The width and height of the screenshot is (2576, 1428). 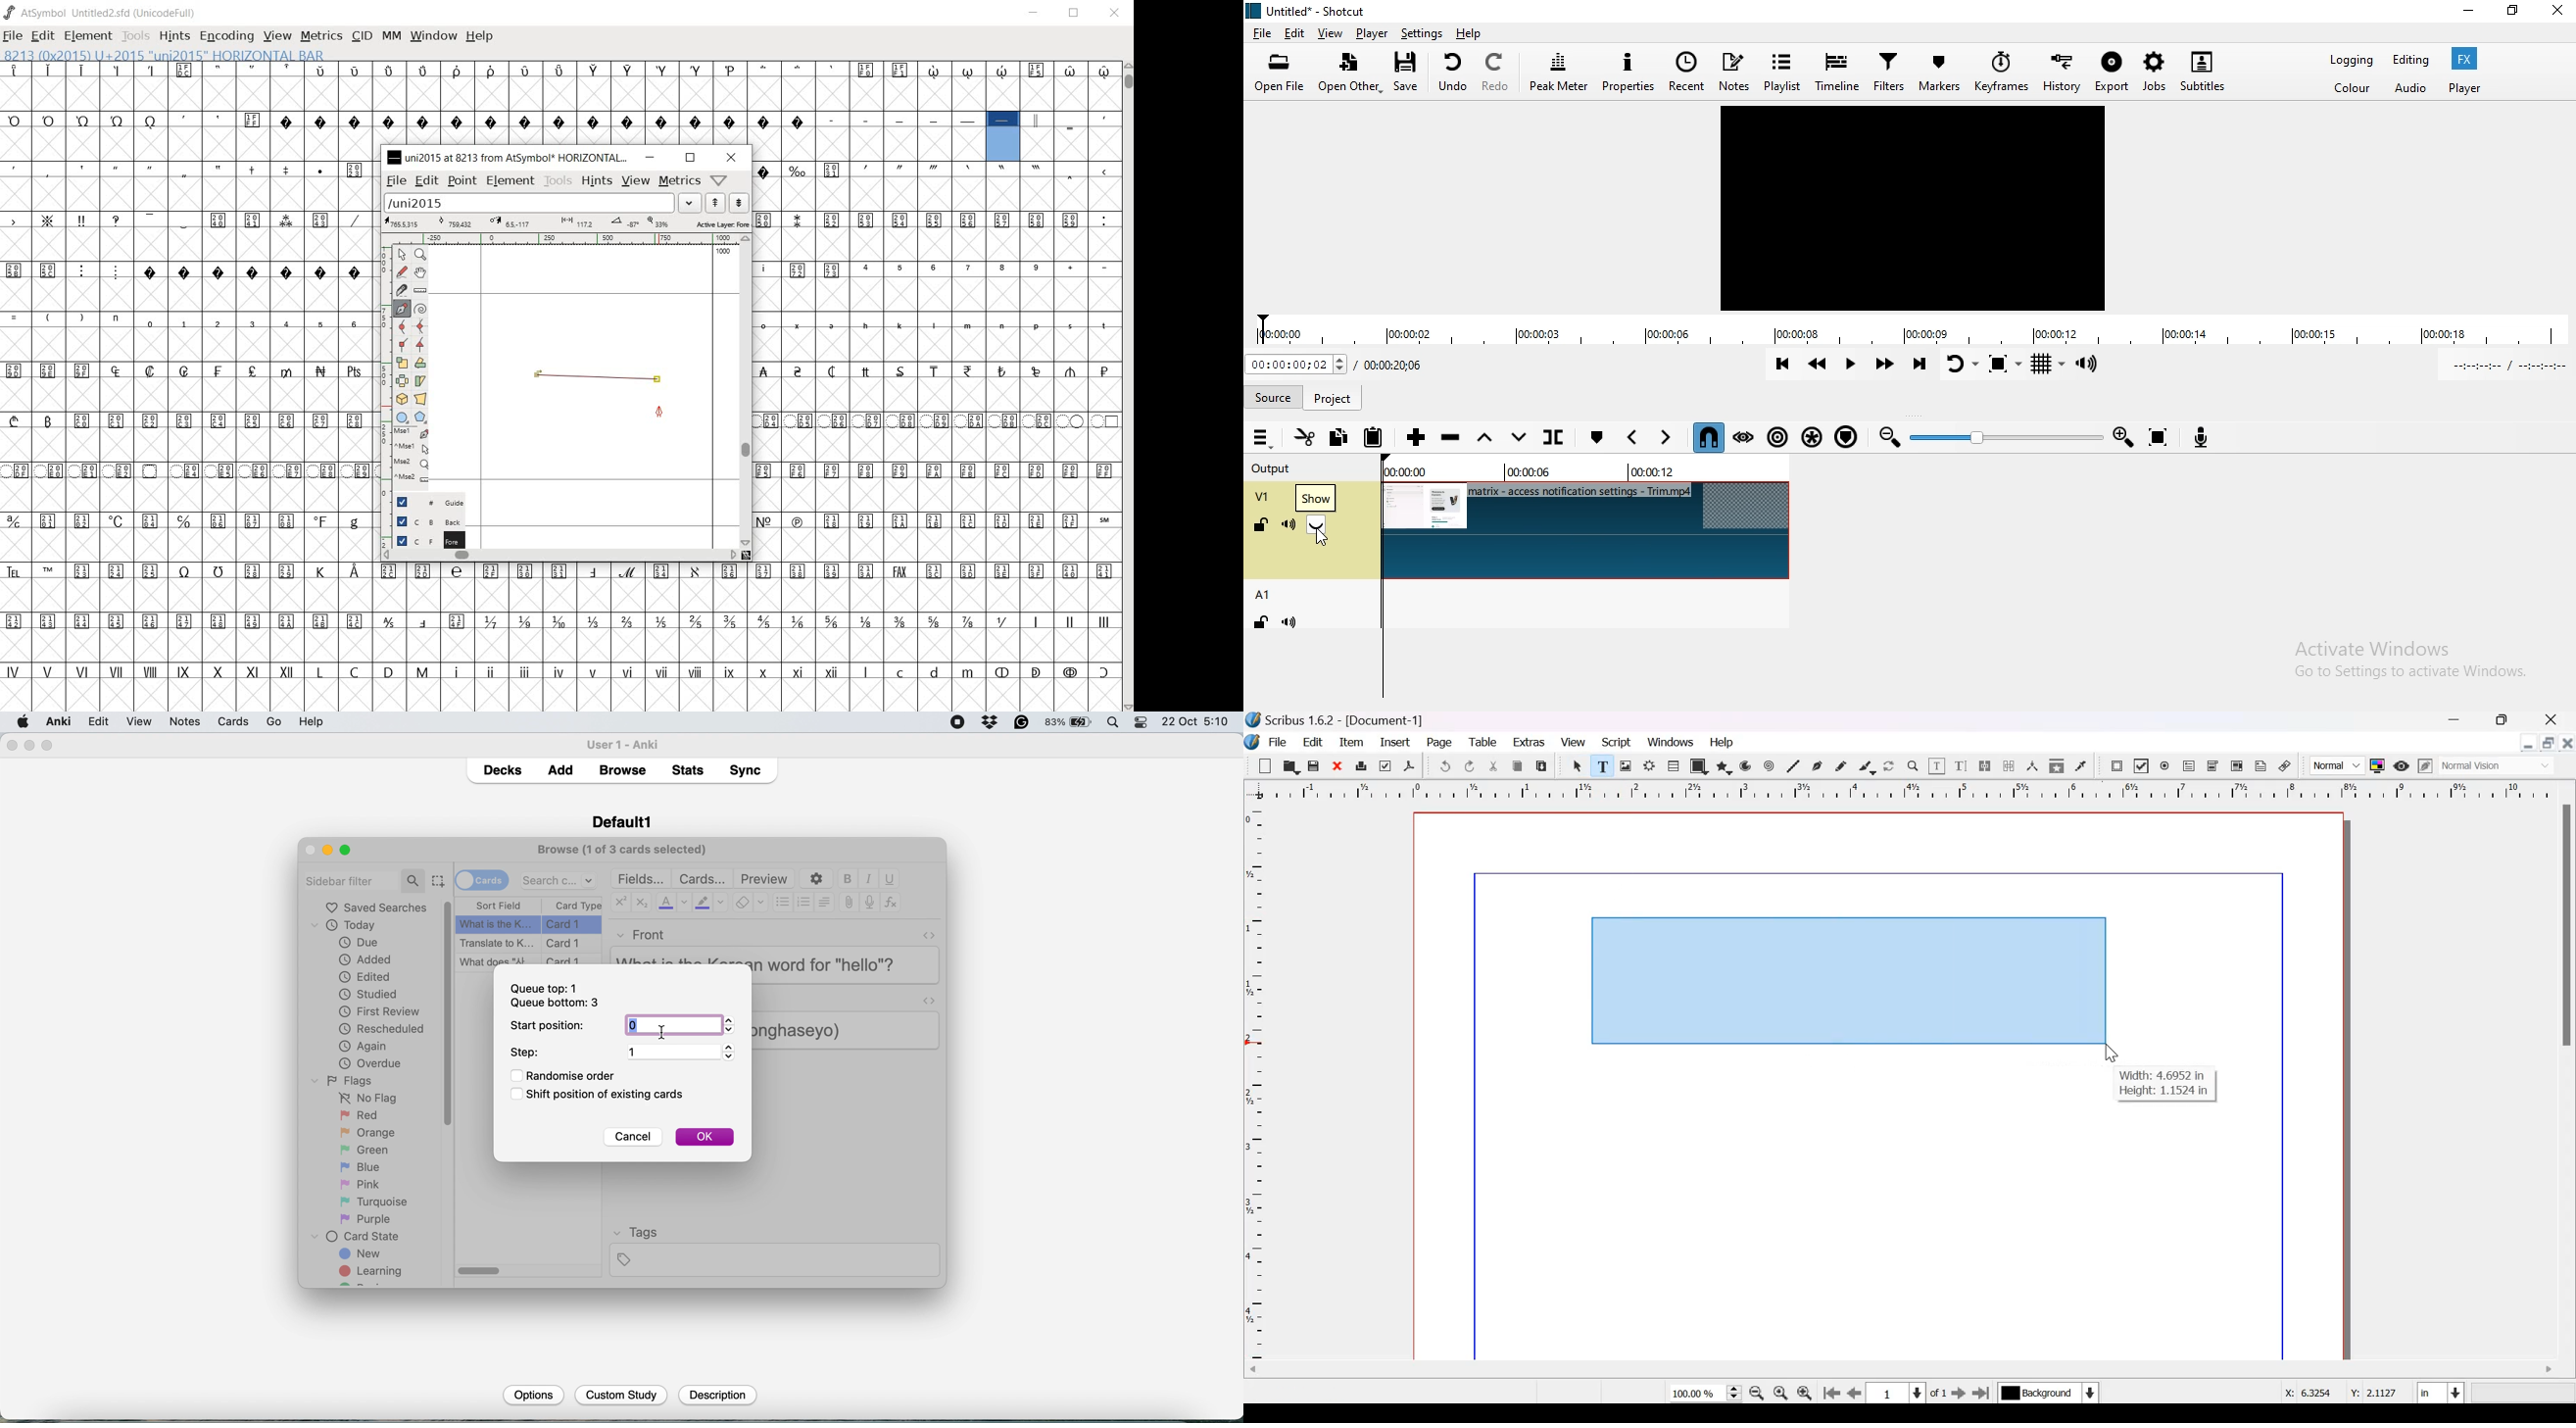 I want to click on card type, so click(x=577, y=906).